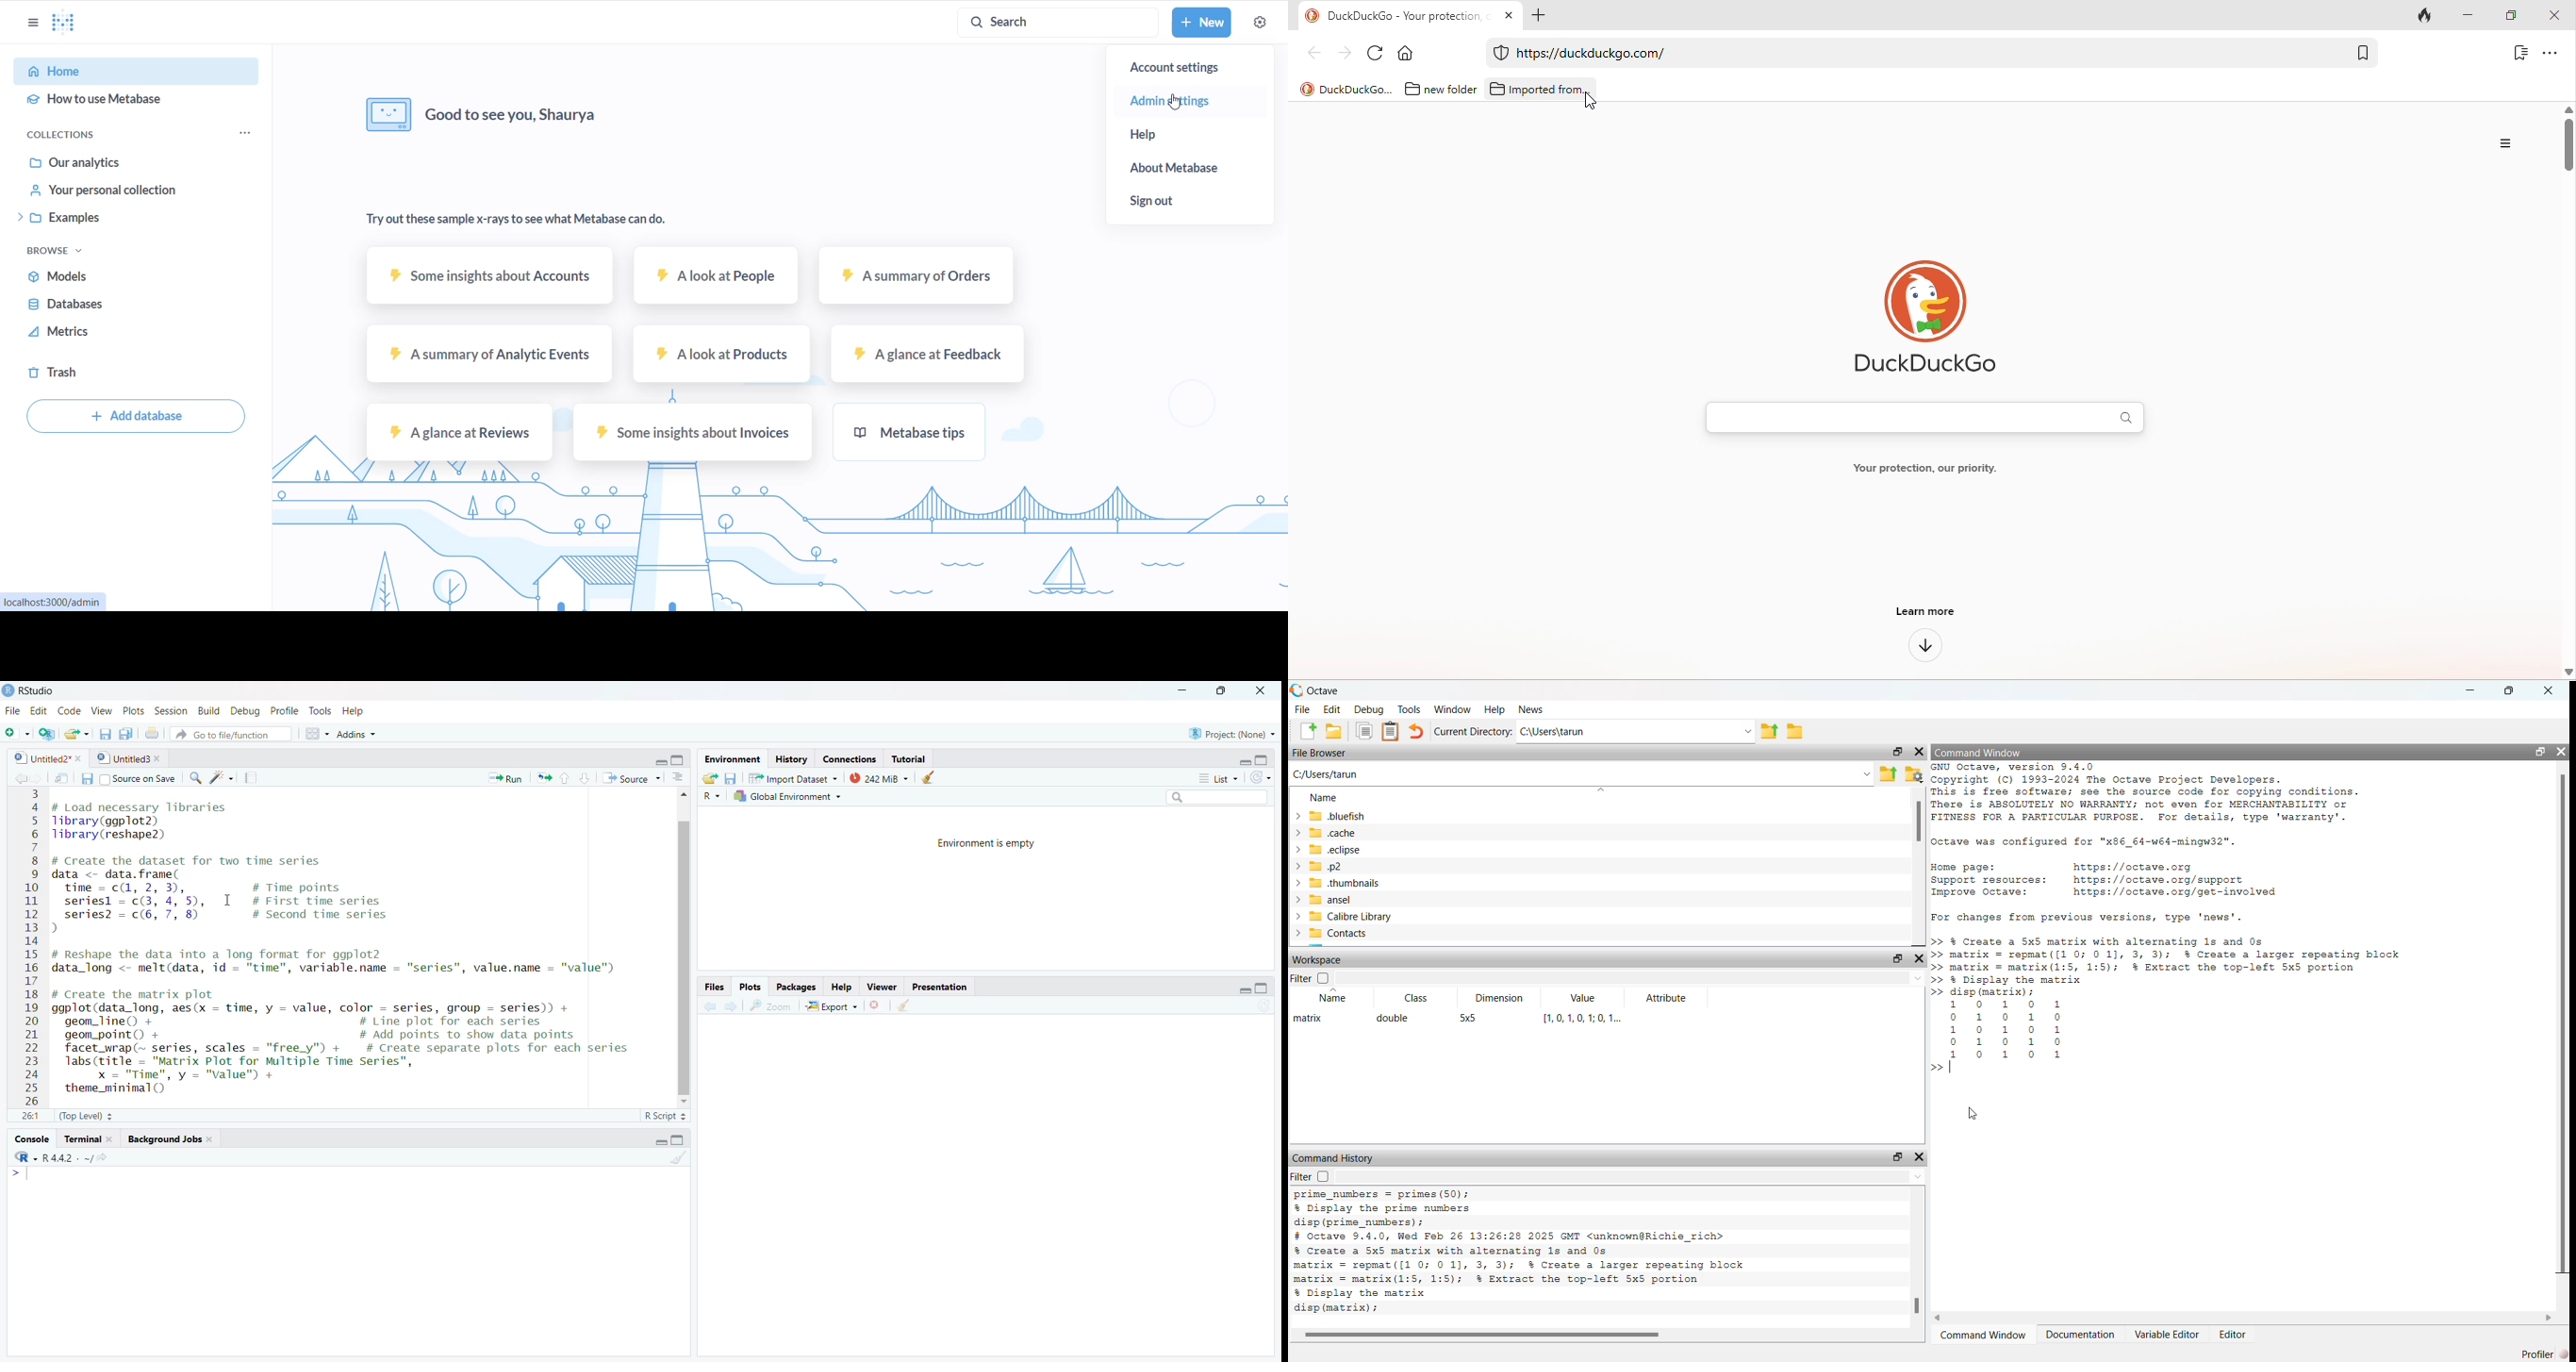 This screenshot has height=1372, width=2576. I want to click on 242miB, so click(879, 777).